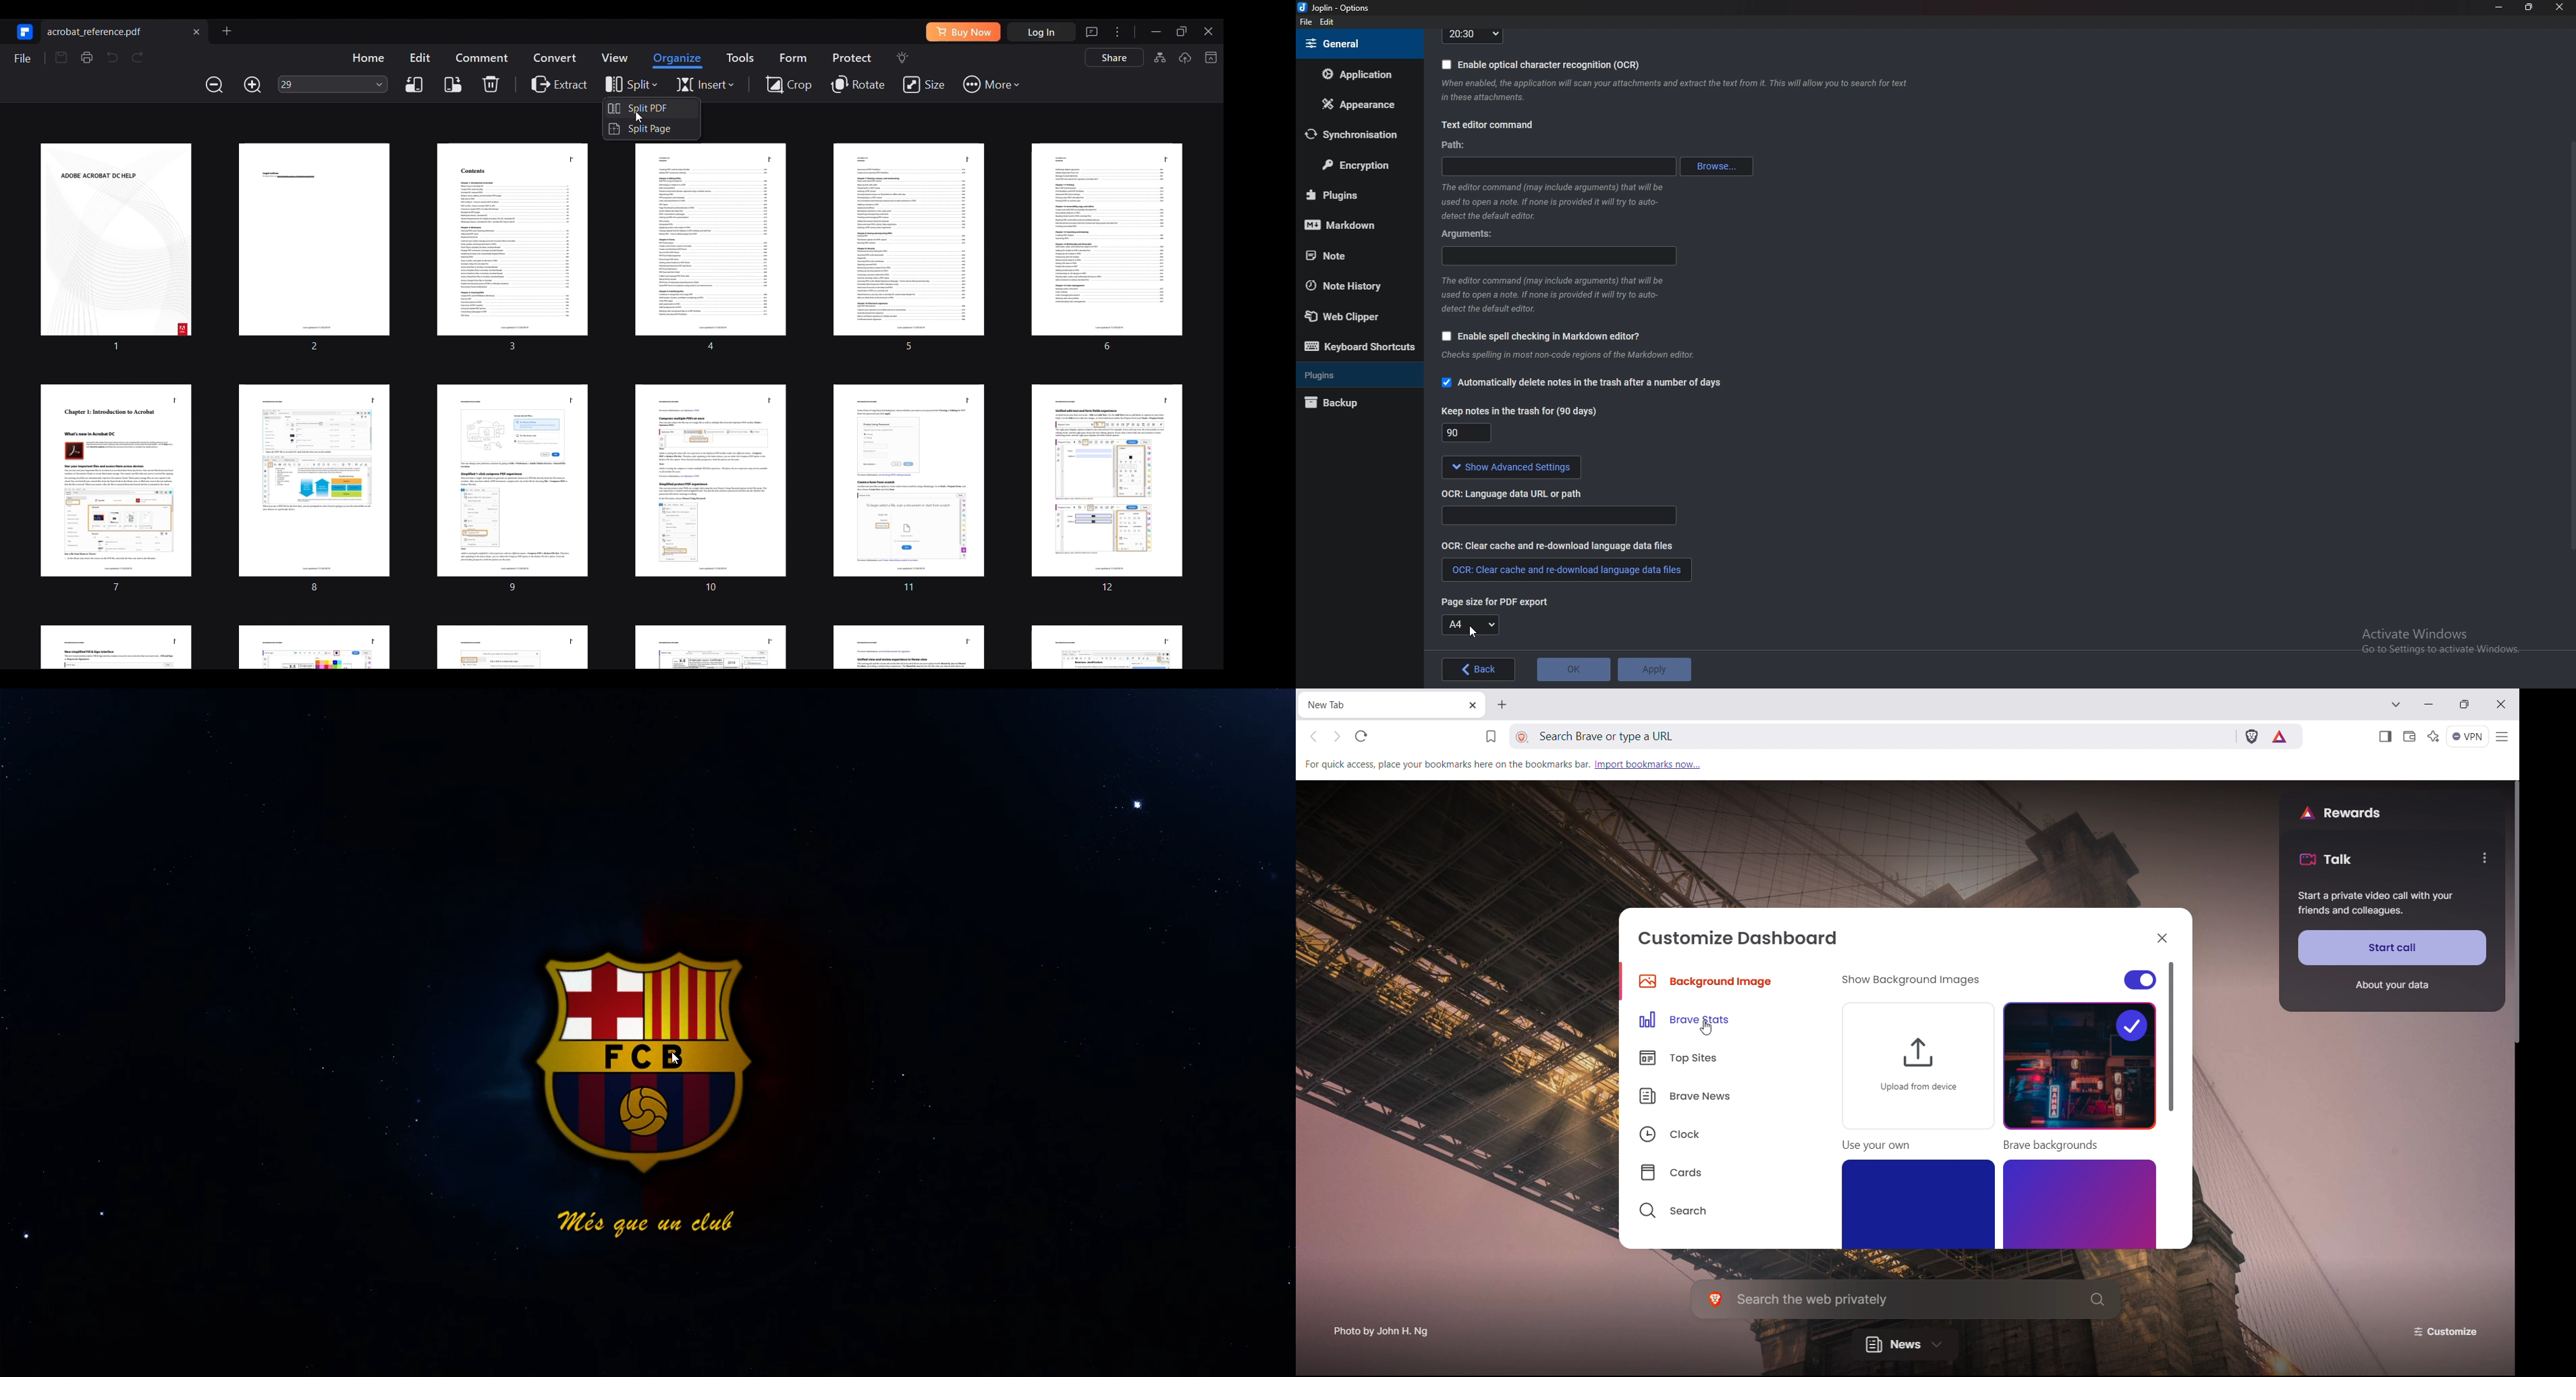  What do you see at coordinates (1522, 410) in the screenshot?
I see `Keep notes in the trash for` at bounding box center [1522, 410].